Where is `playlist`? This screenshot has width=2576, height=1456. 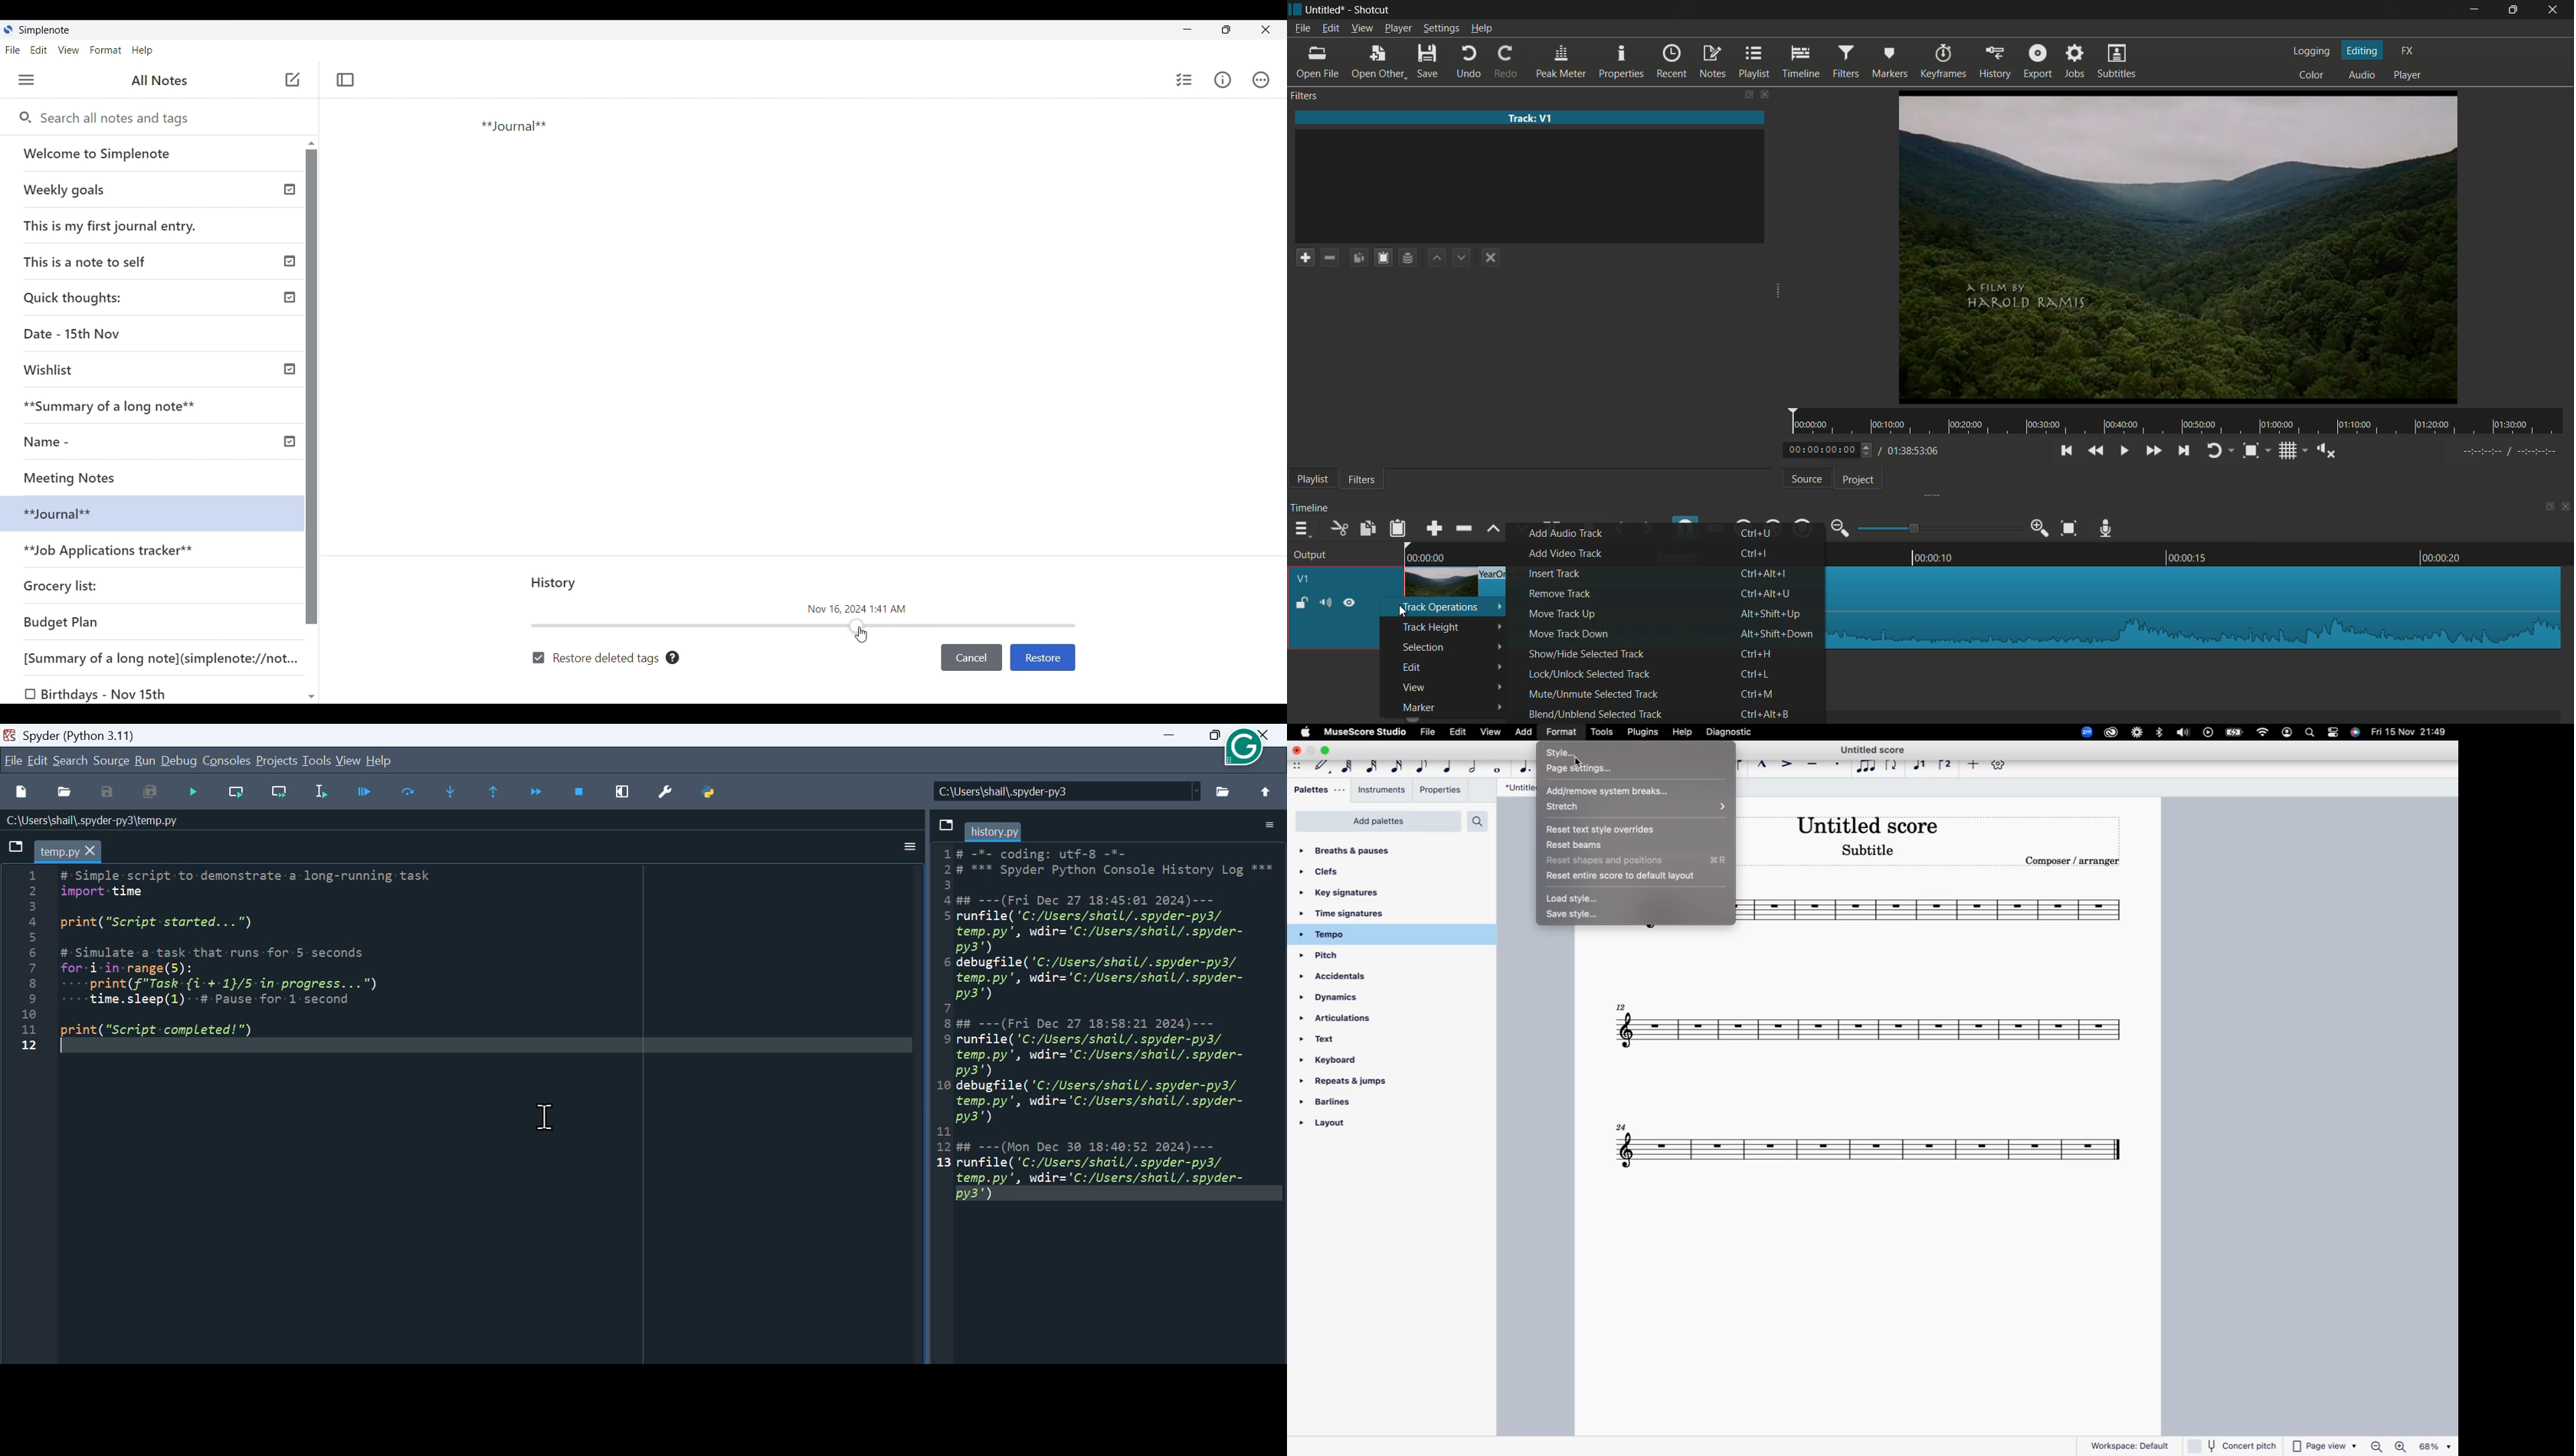
playlist is located at coordinates (1312, 479).